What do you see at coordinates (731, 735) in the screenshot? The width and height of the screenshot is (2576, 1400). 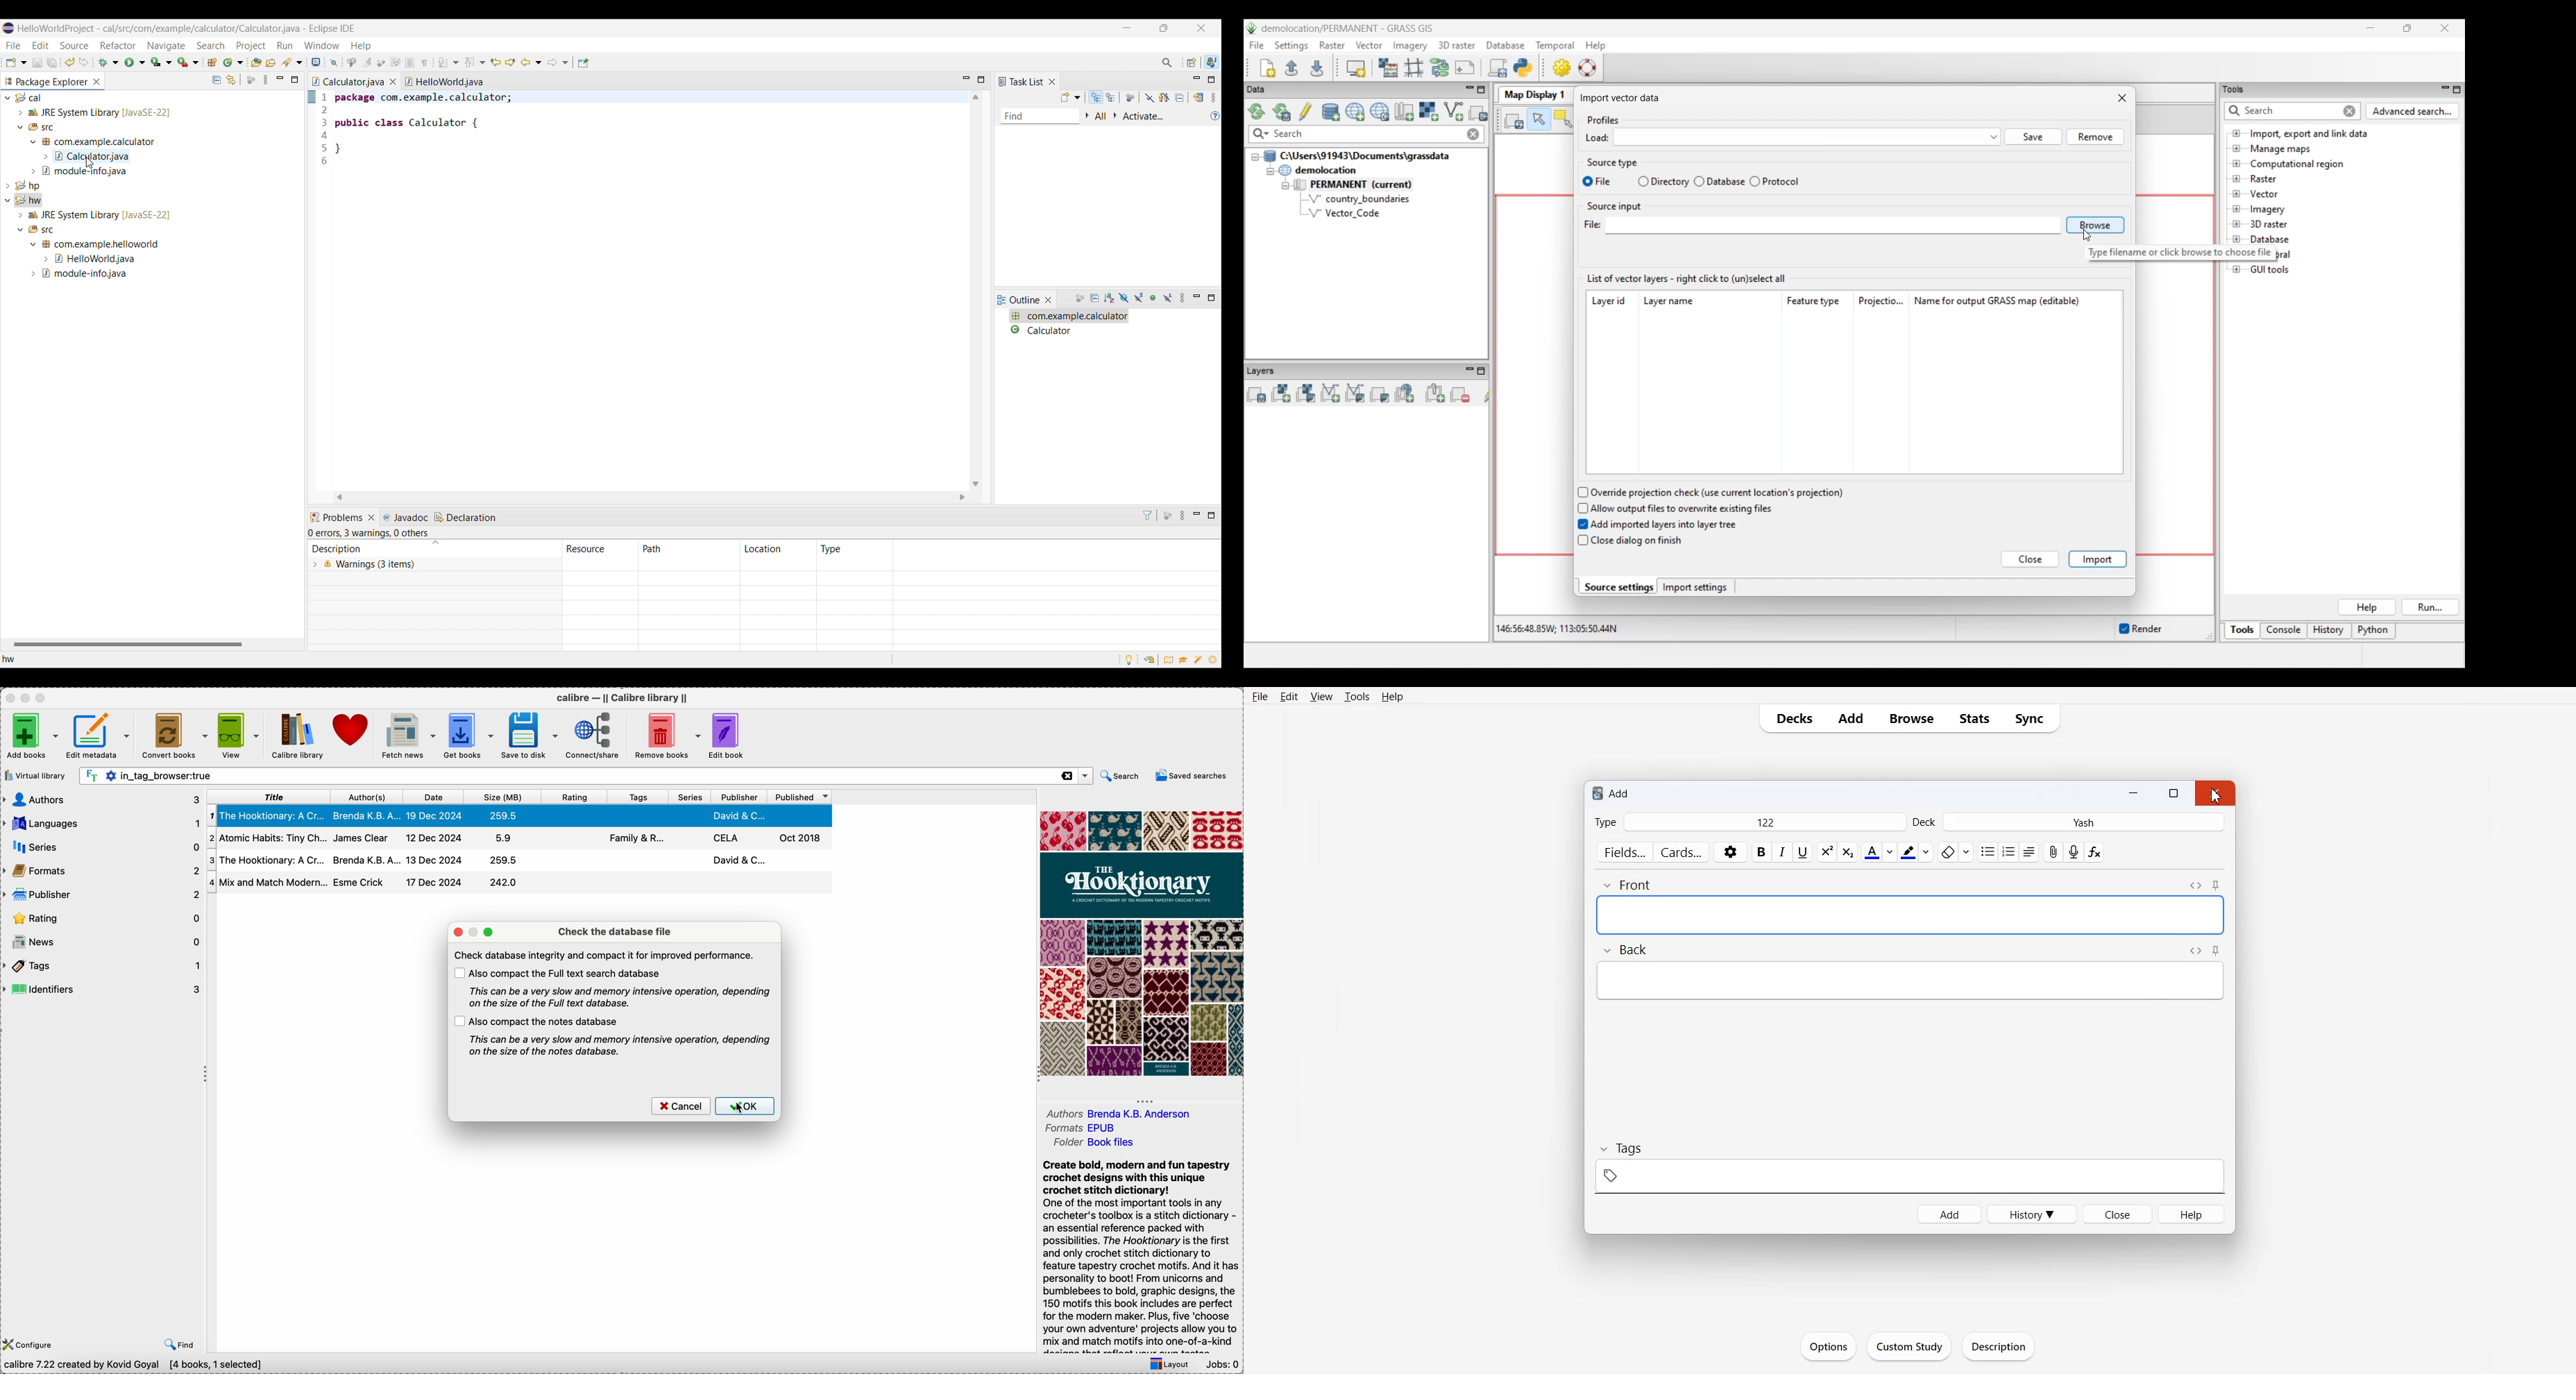 I see `edit book` at bounding box center [731, 735].